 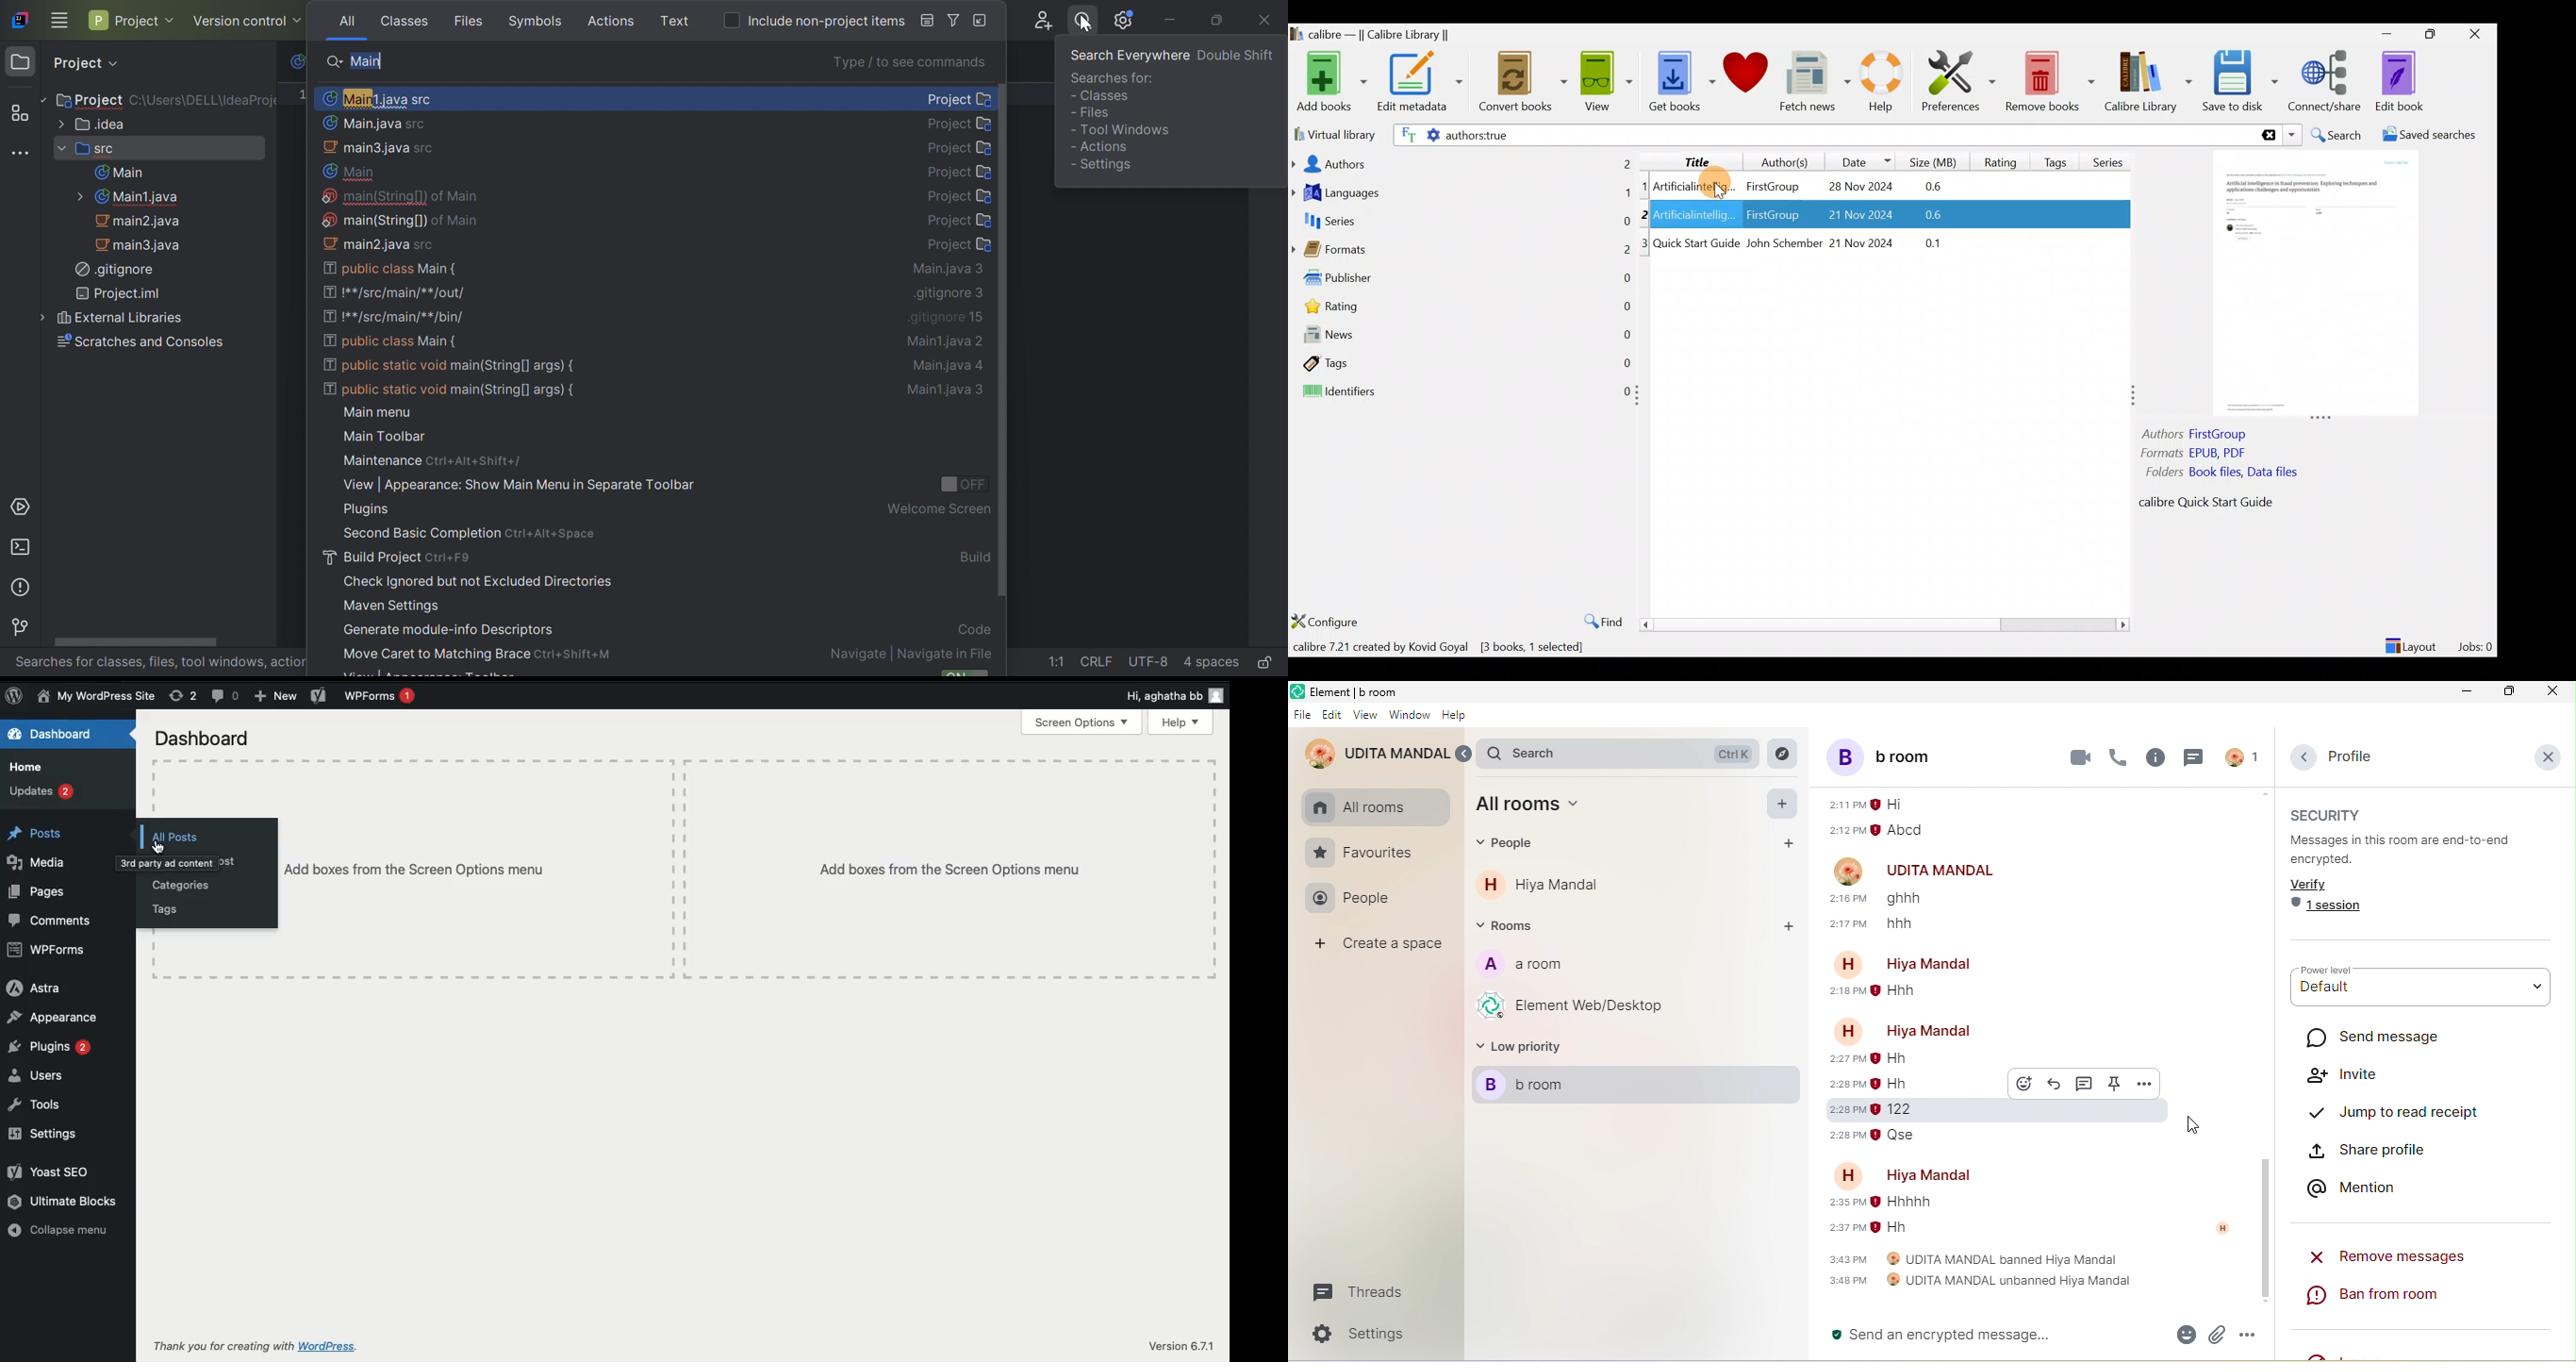 I want to click on create a space, so click(x=1382, y=946).